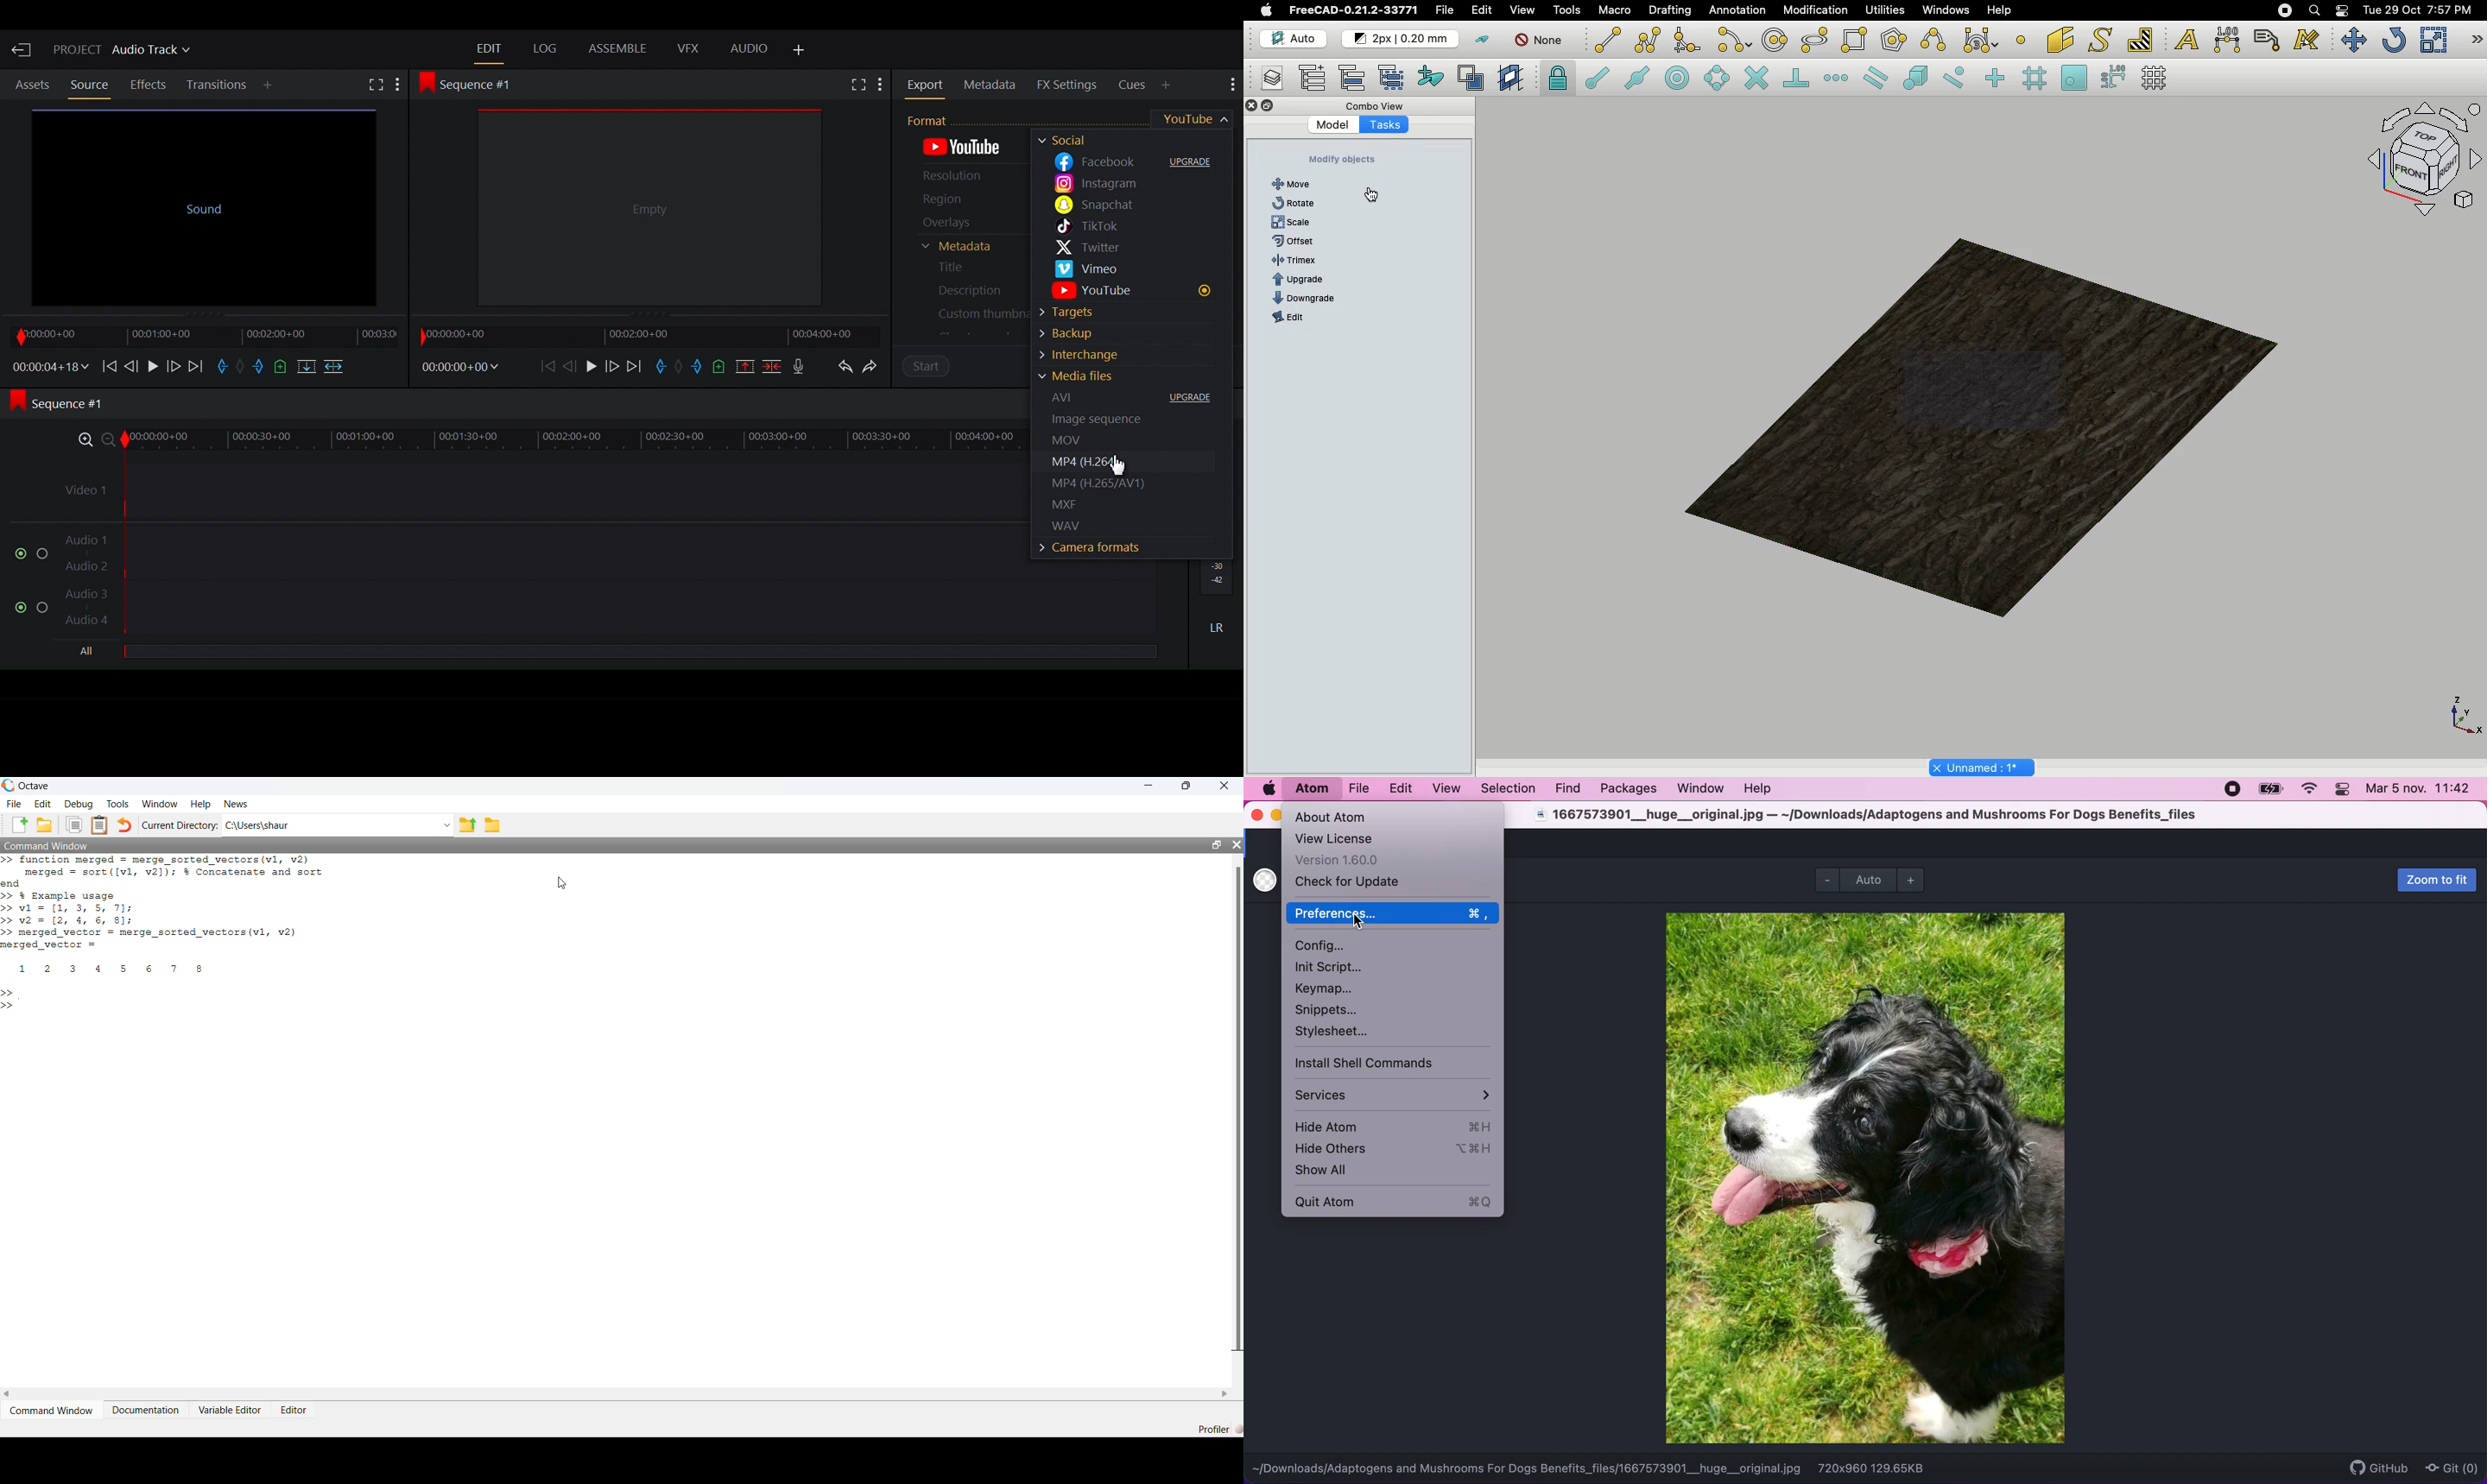 The height and width of the screenshot is (1484, 2492). I want to click on Metadata, so click(964, 248).